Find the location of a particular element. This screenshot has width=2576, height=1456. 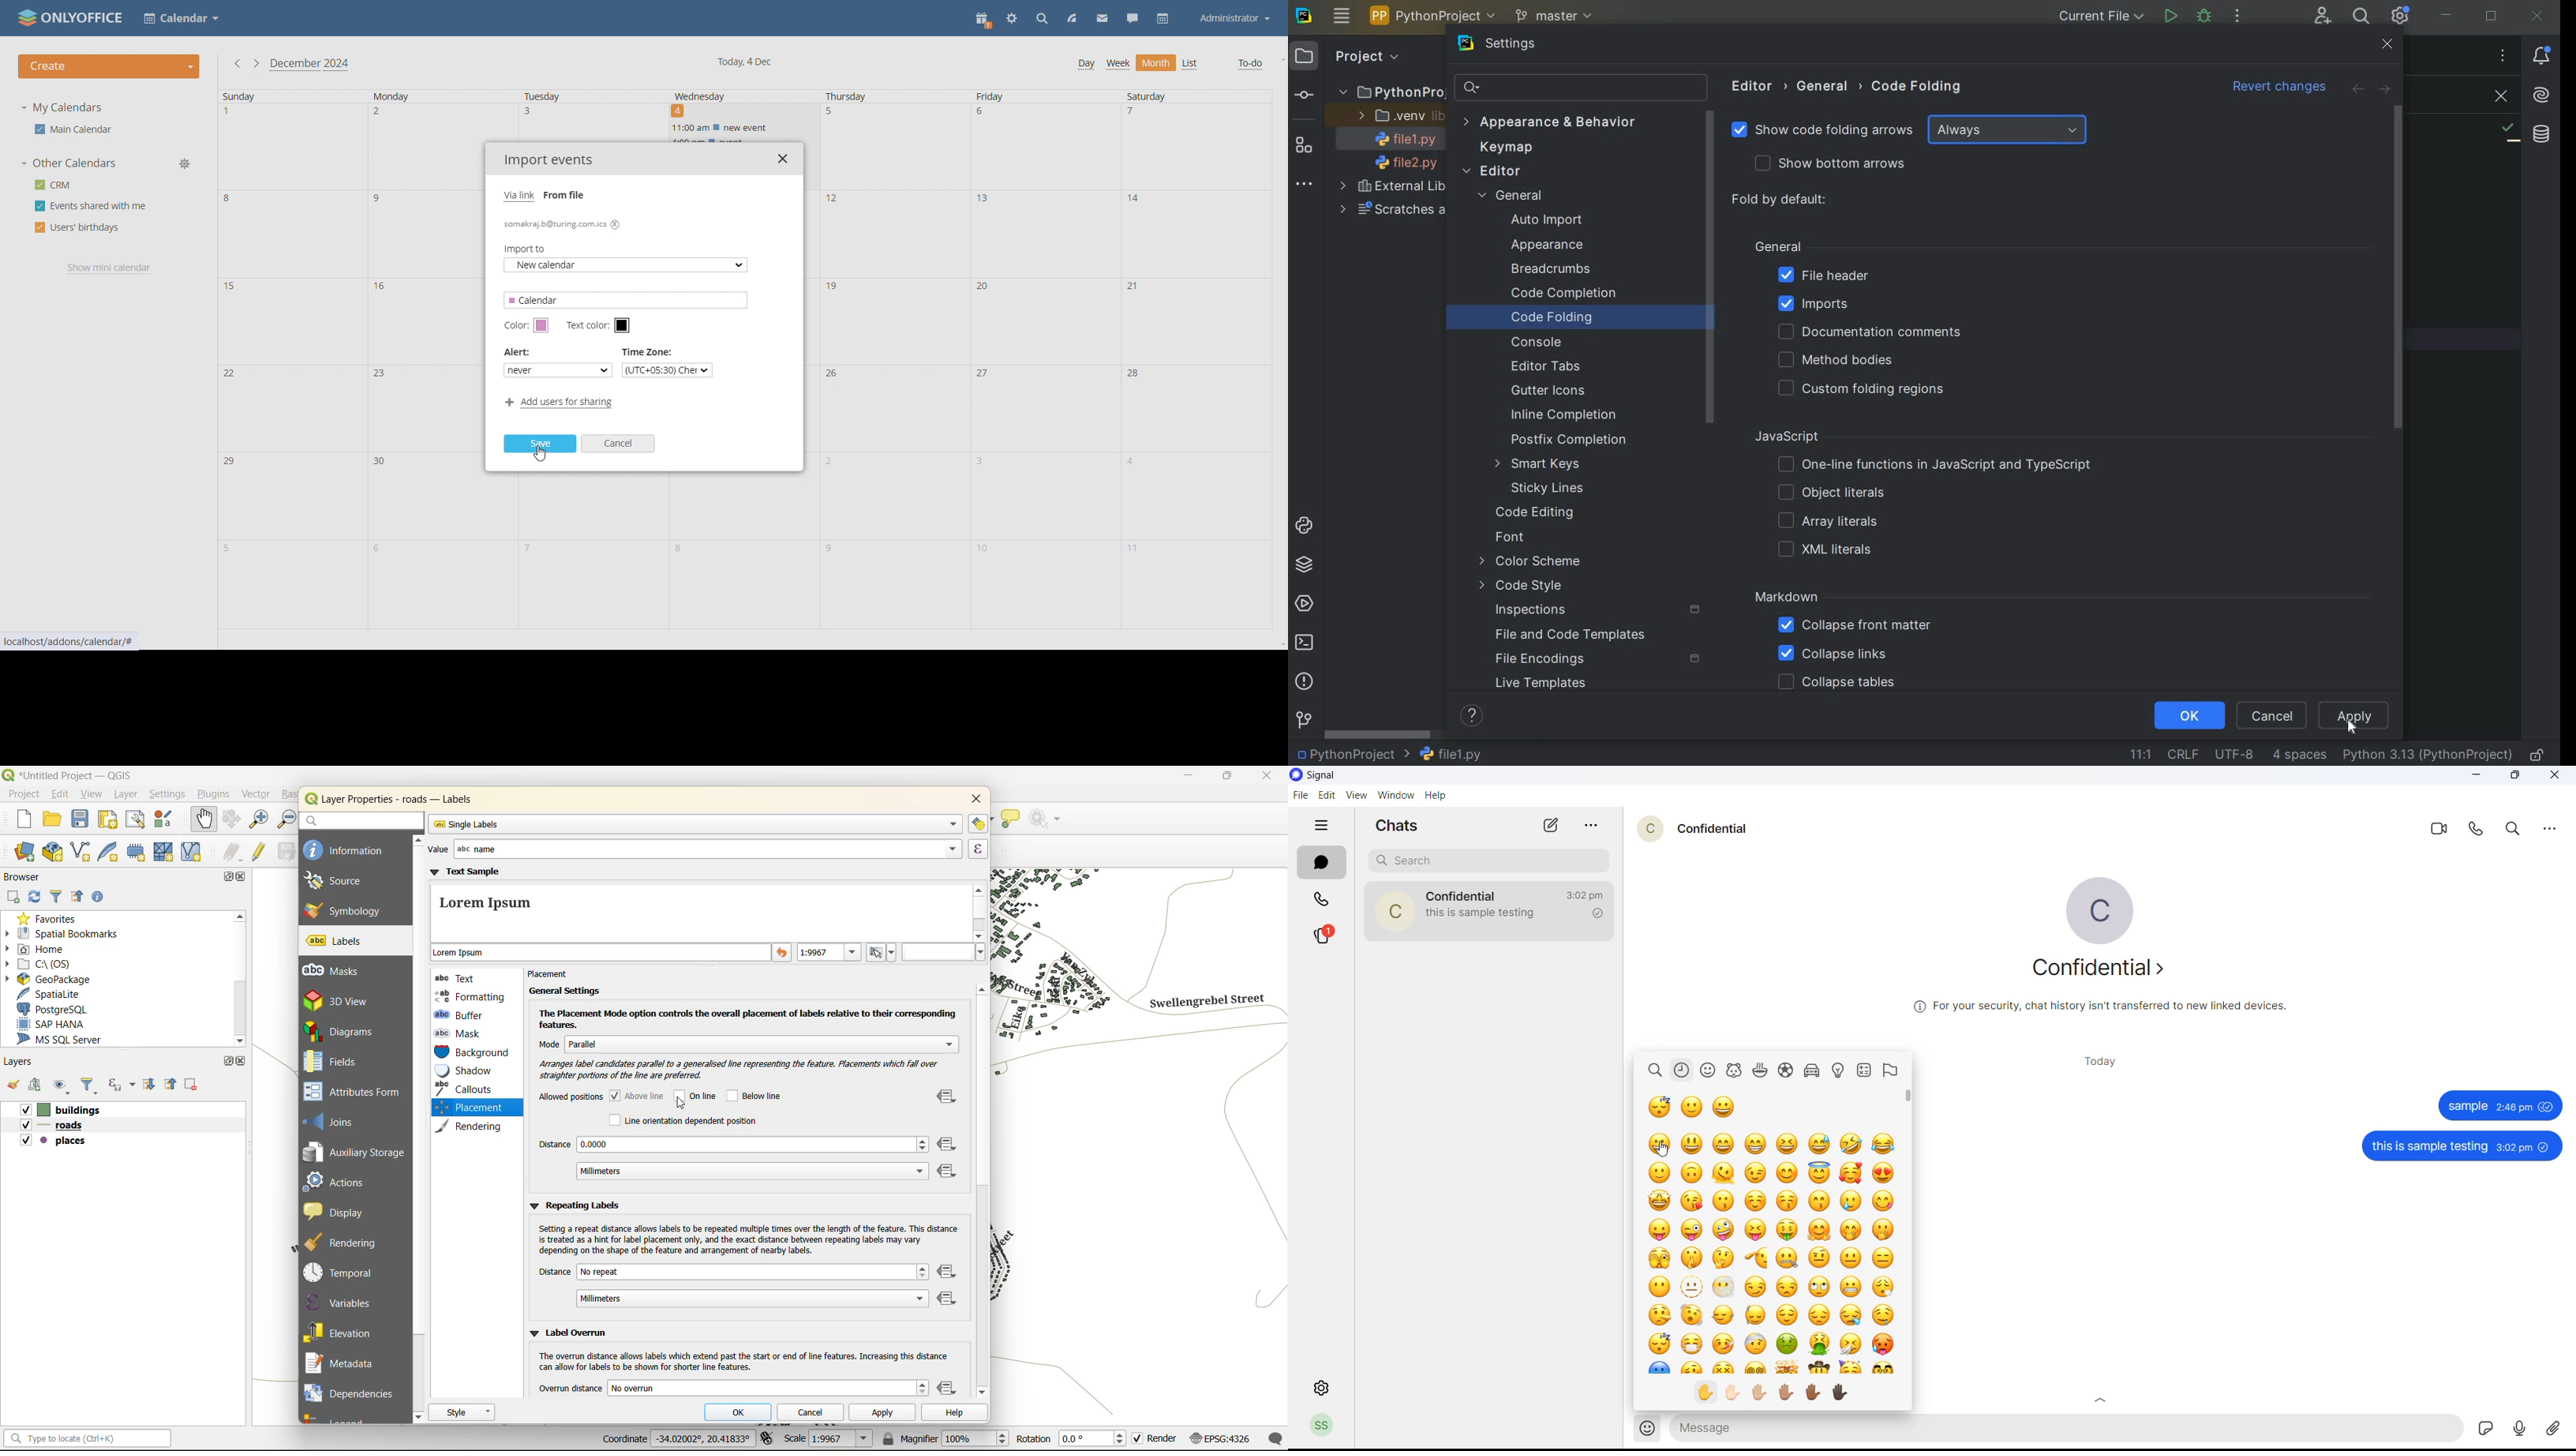

help is located at coordinates (1438, 796).